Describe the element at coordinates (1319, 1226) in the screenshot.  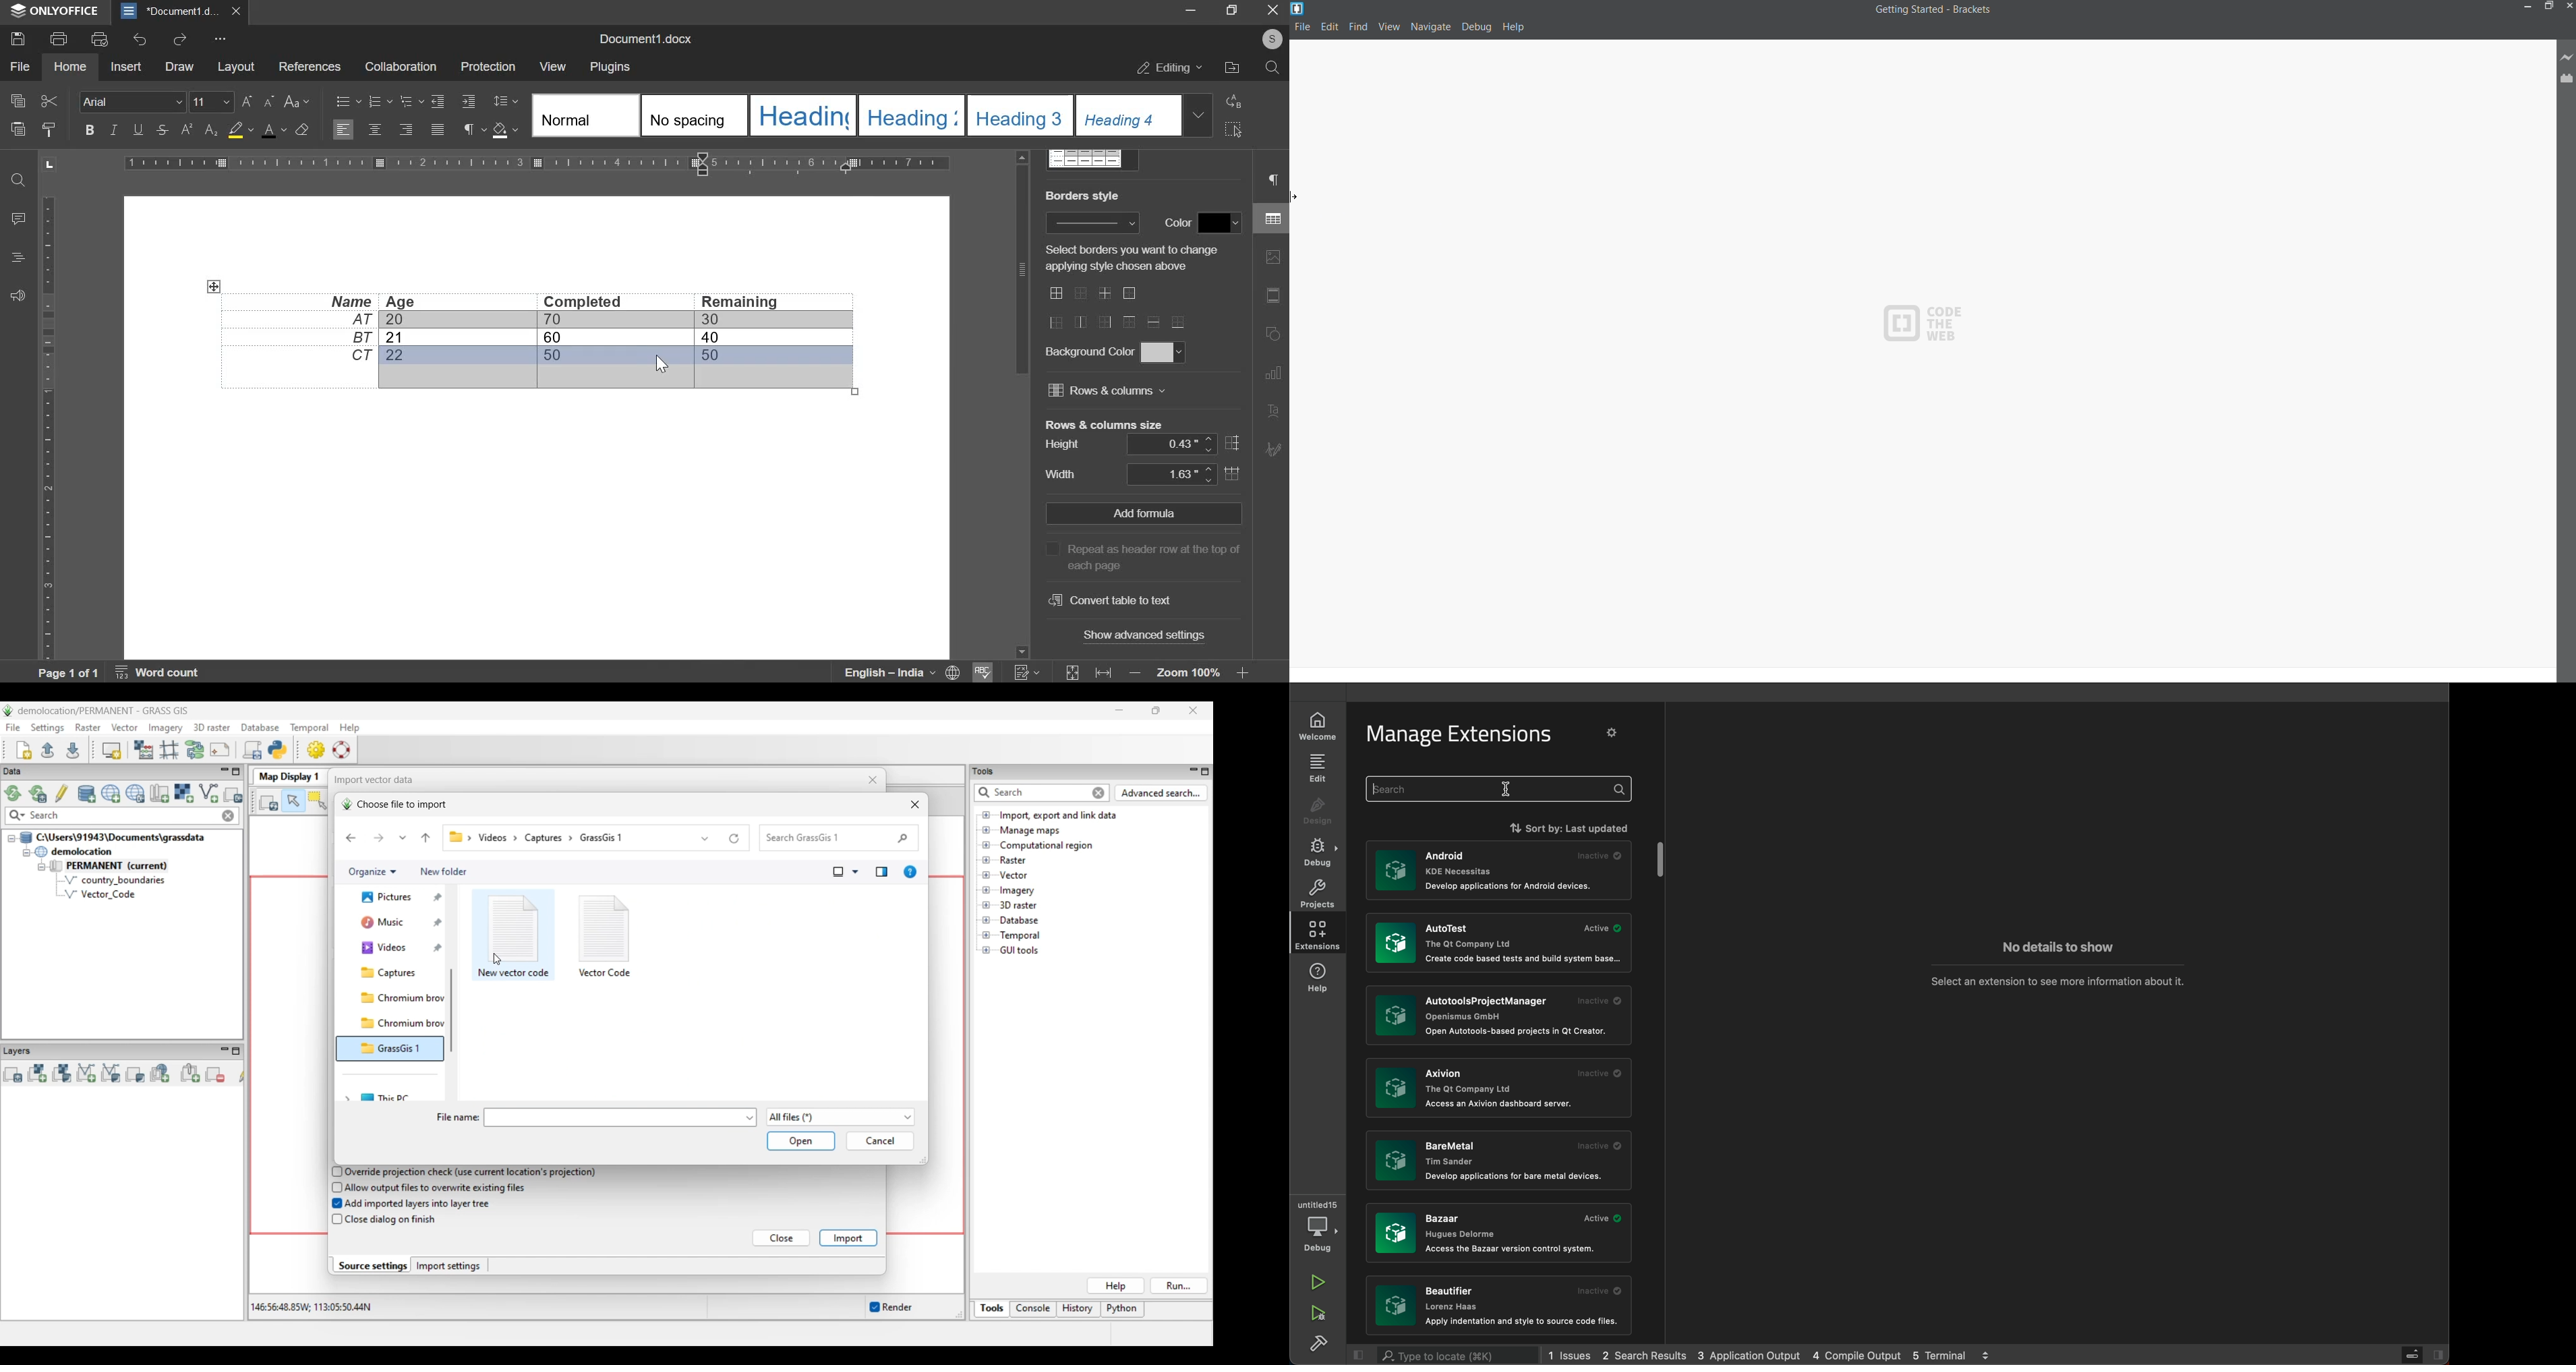
I see `debuger` at that location.